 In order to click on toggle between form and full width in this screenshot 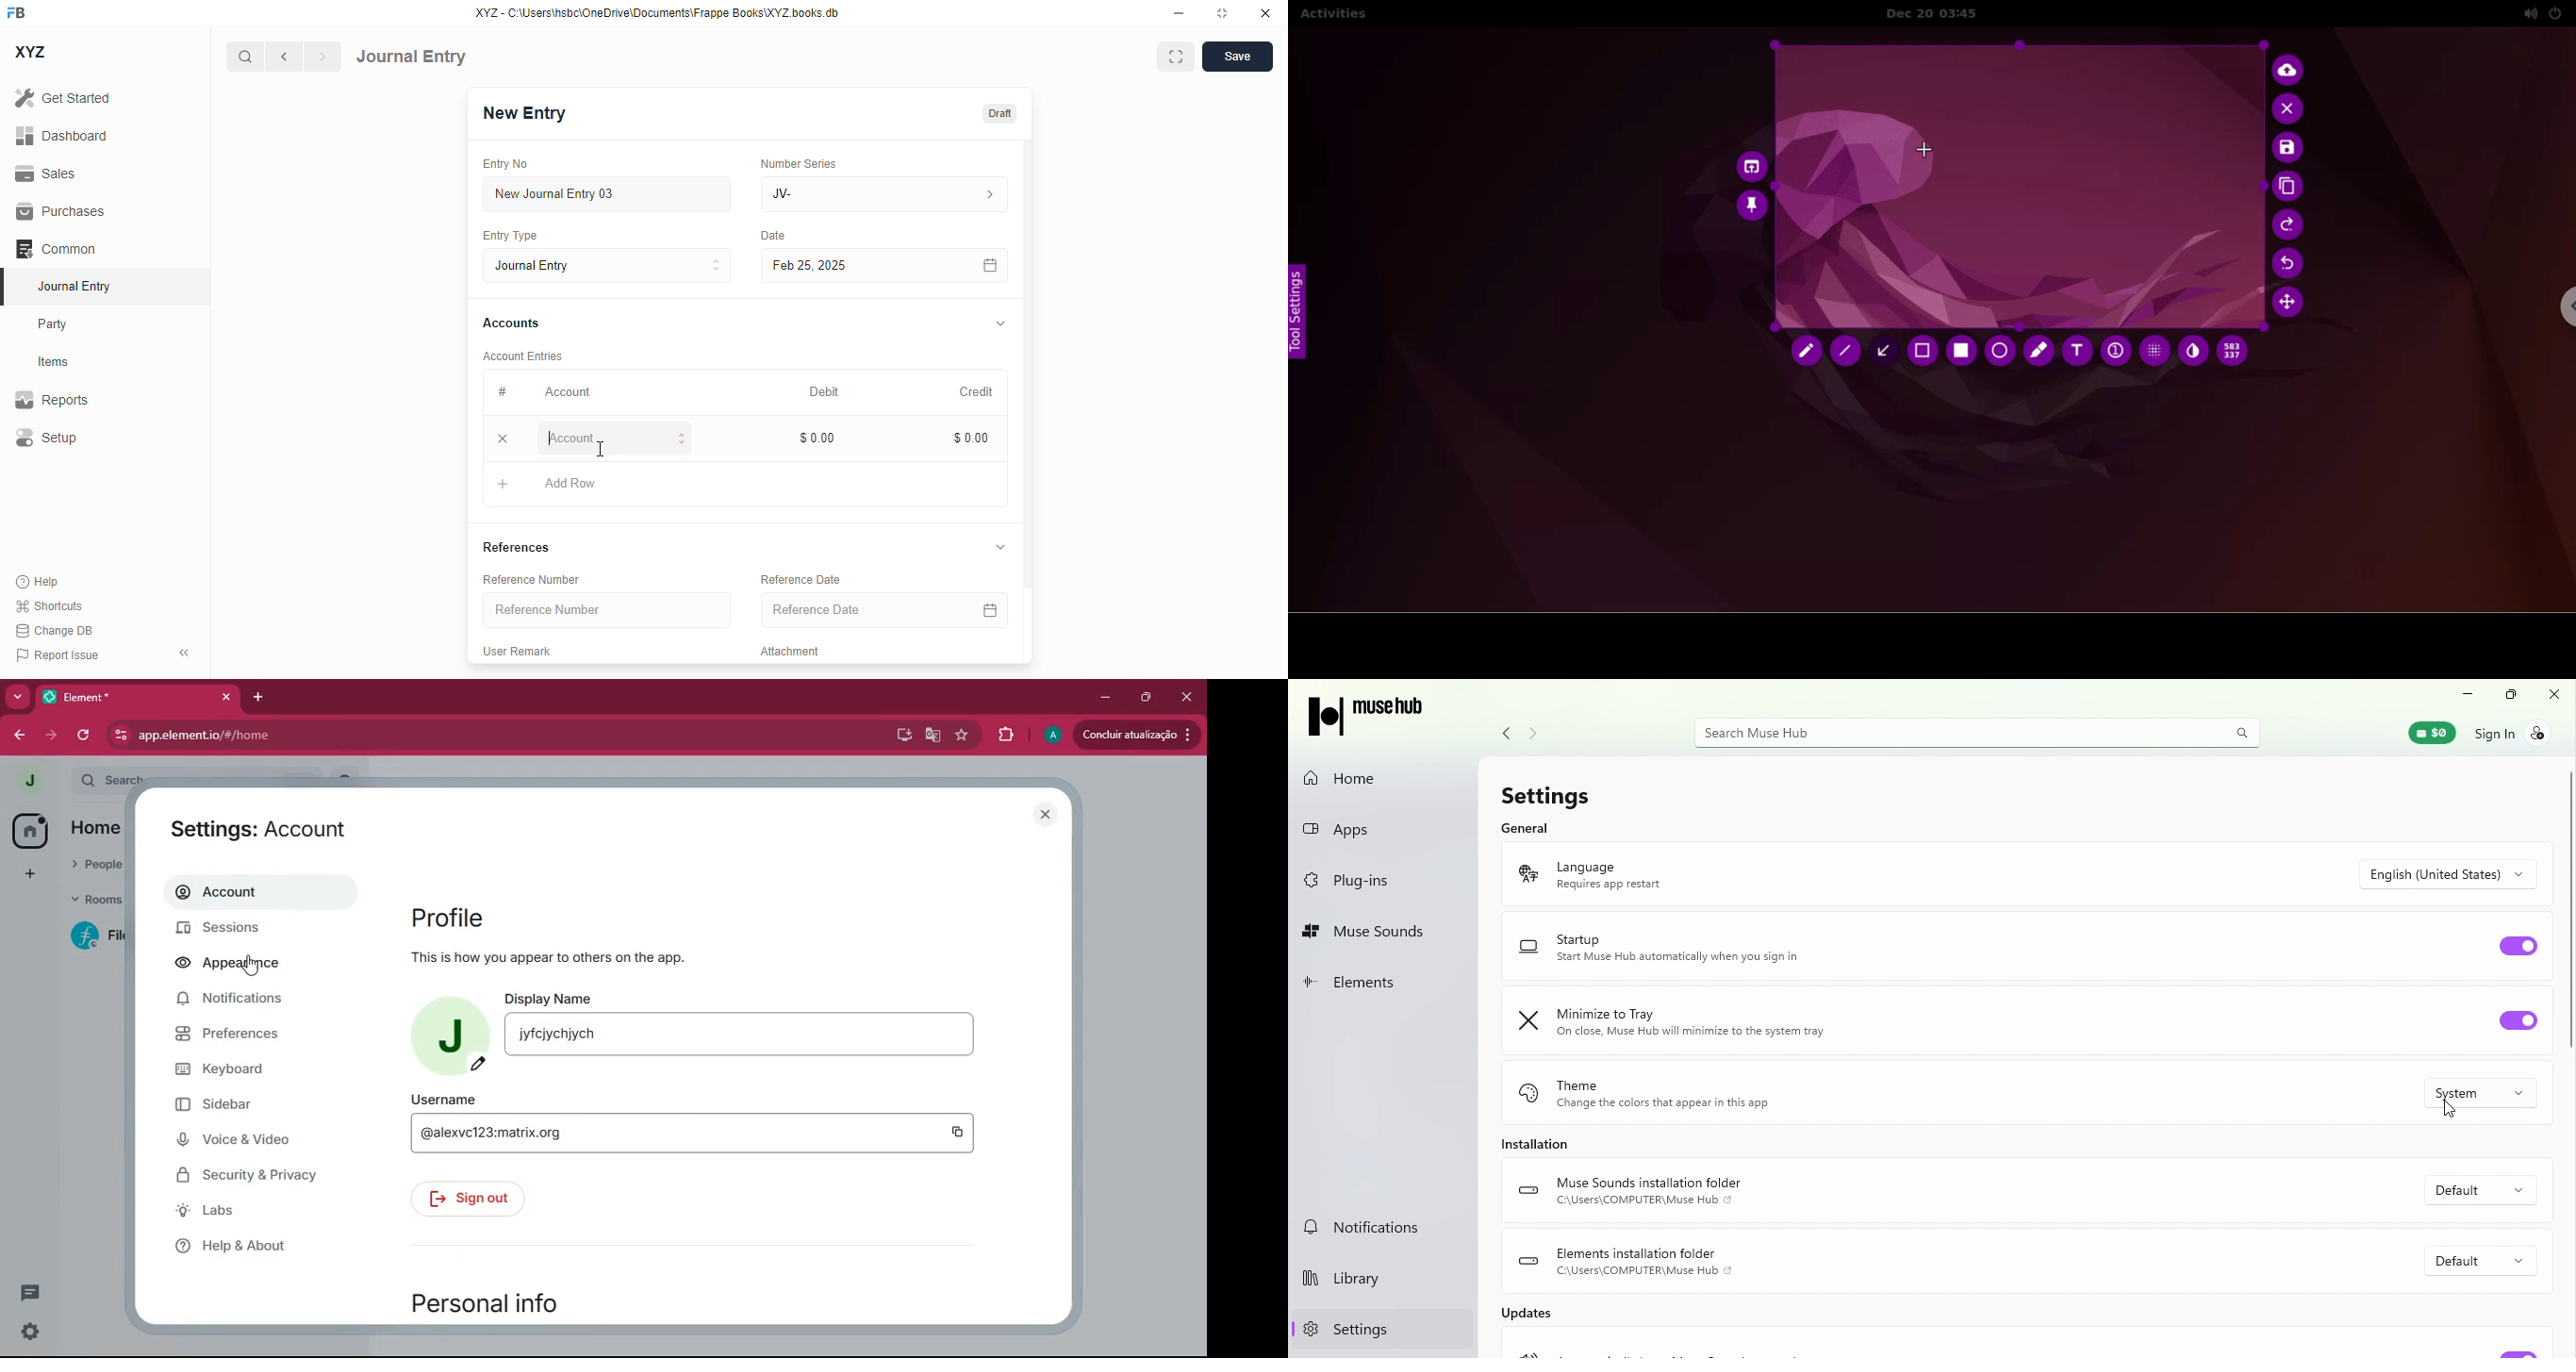, I will do `click(1177, 57)`.